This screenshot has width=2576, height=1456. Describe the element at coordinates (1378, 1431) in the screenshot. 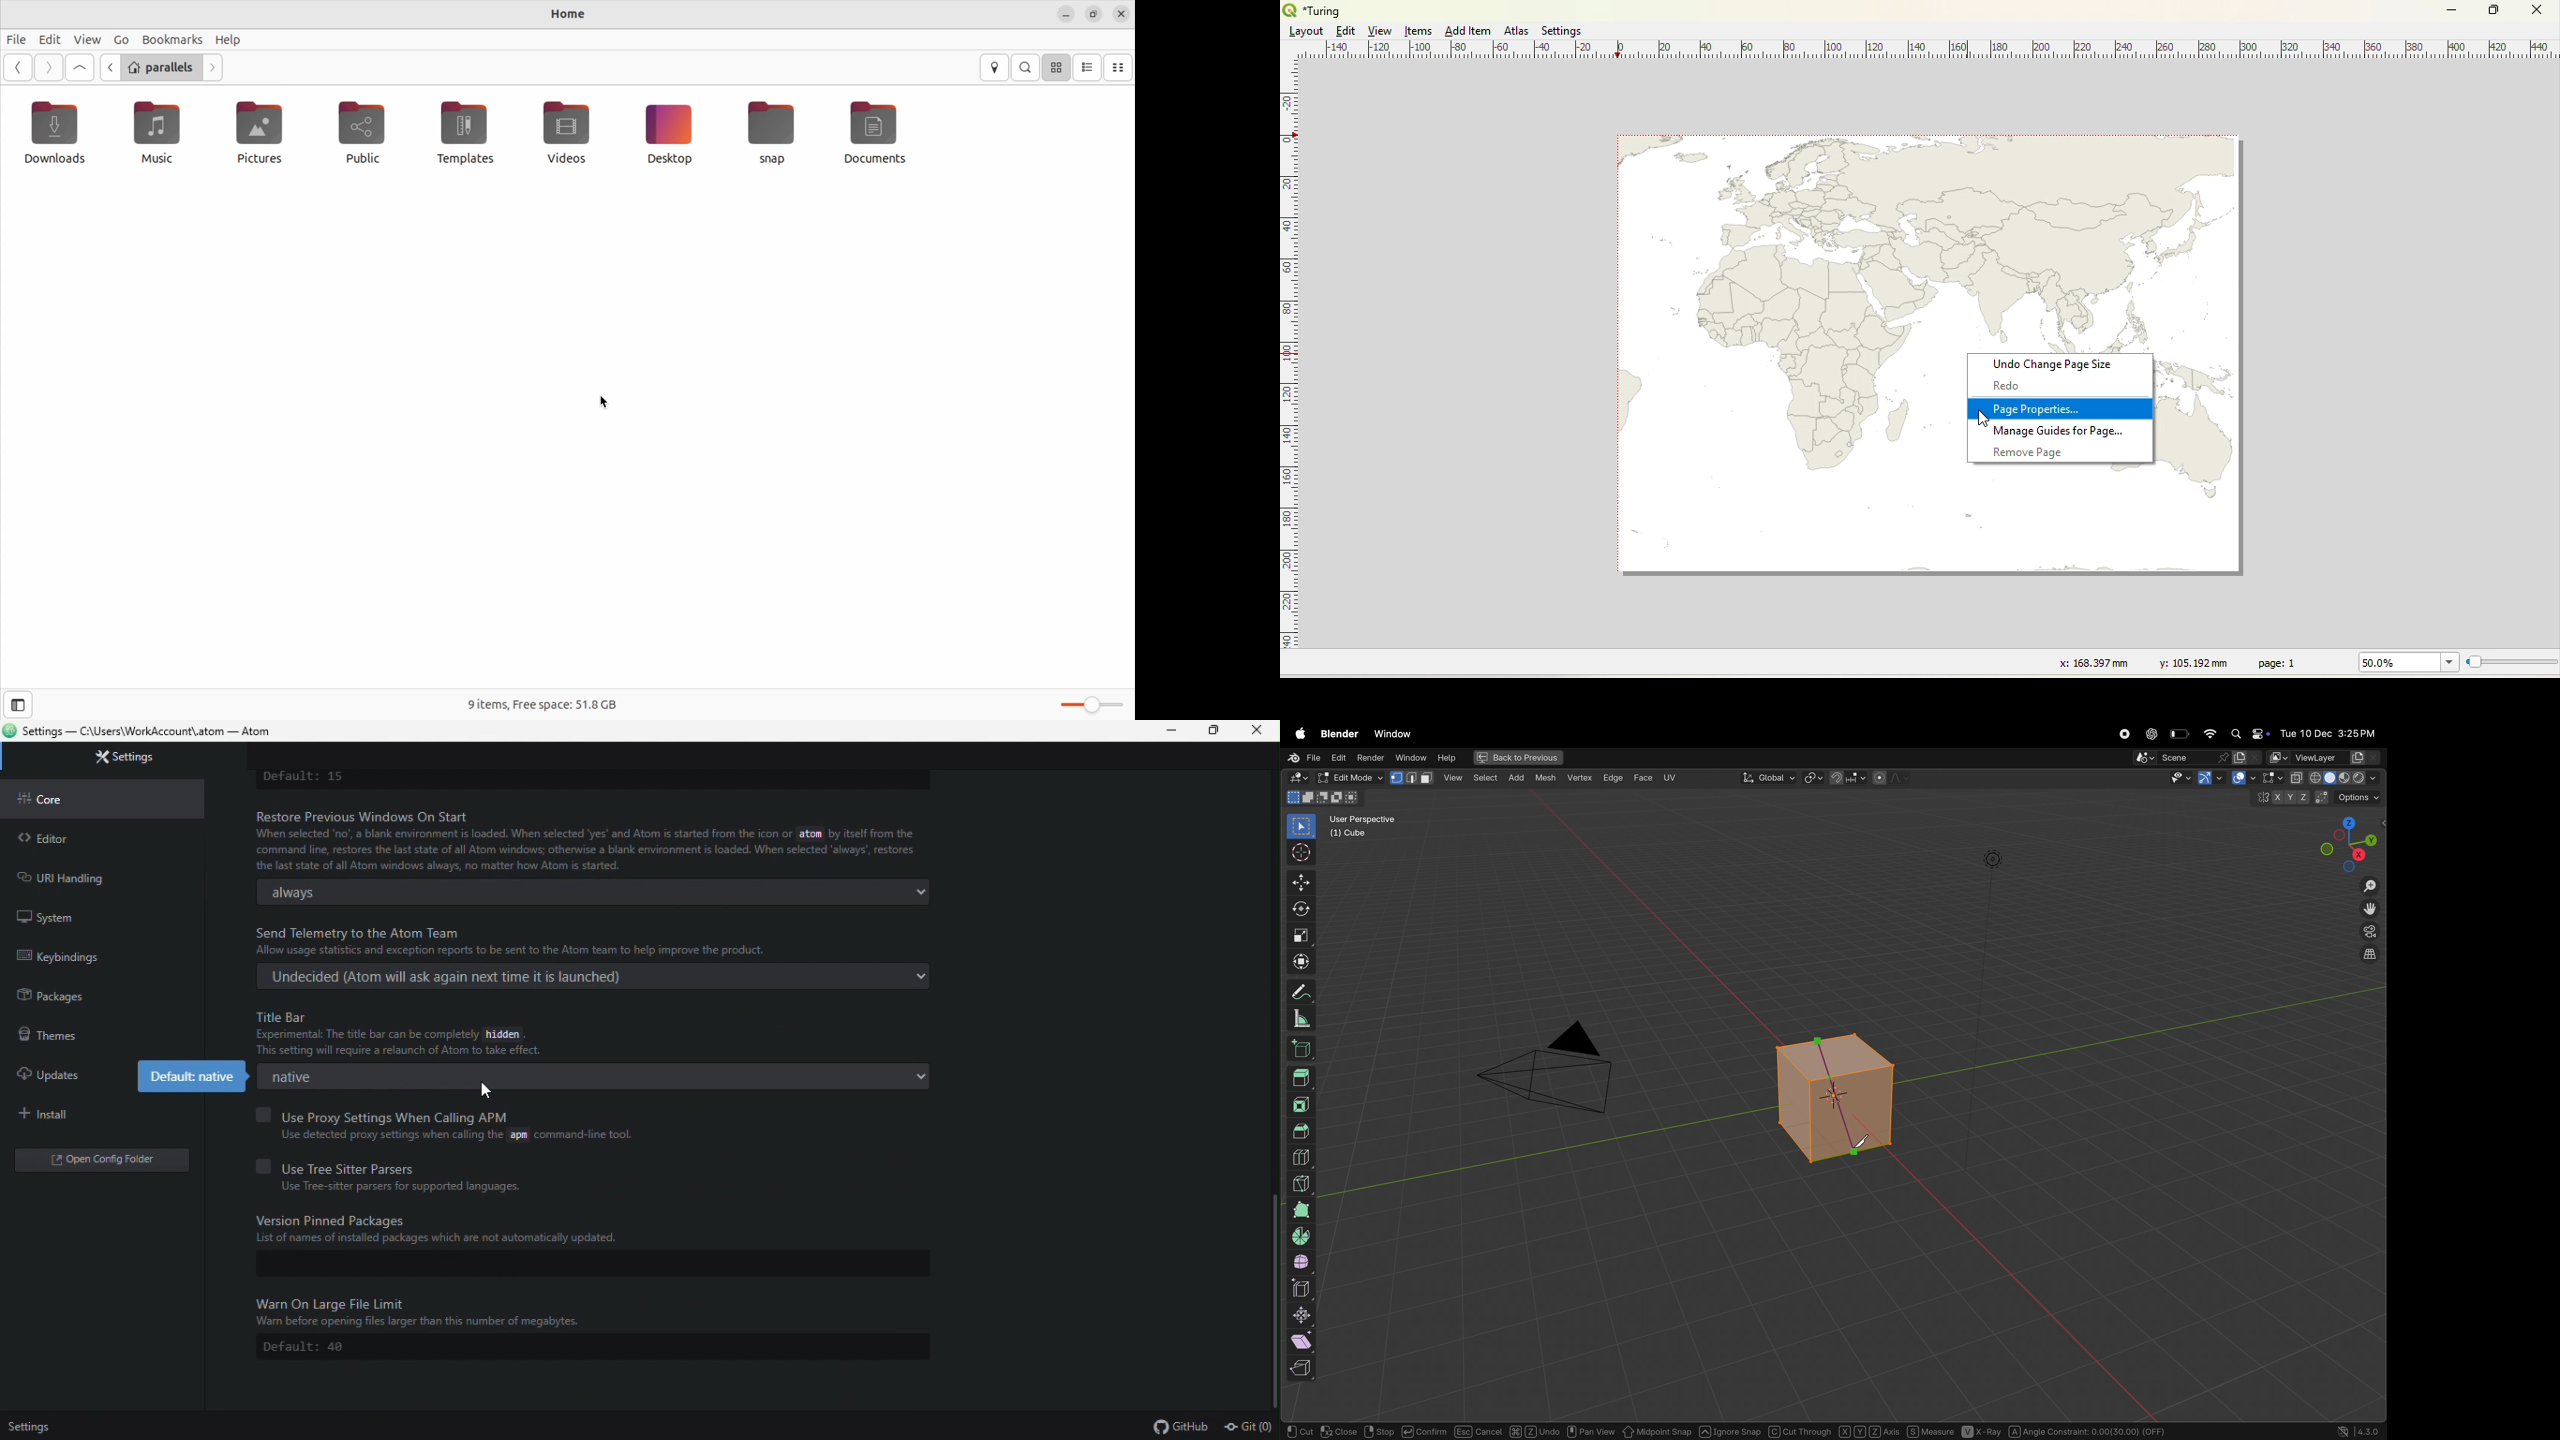

I see `Stop` at that location.